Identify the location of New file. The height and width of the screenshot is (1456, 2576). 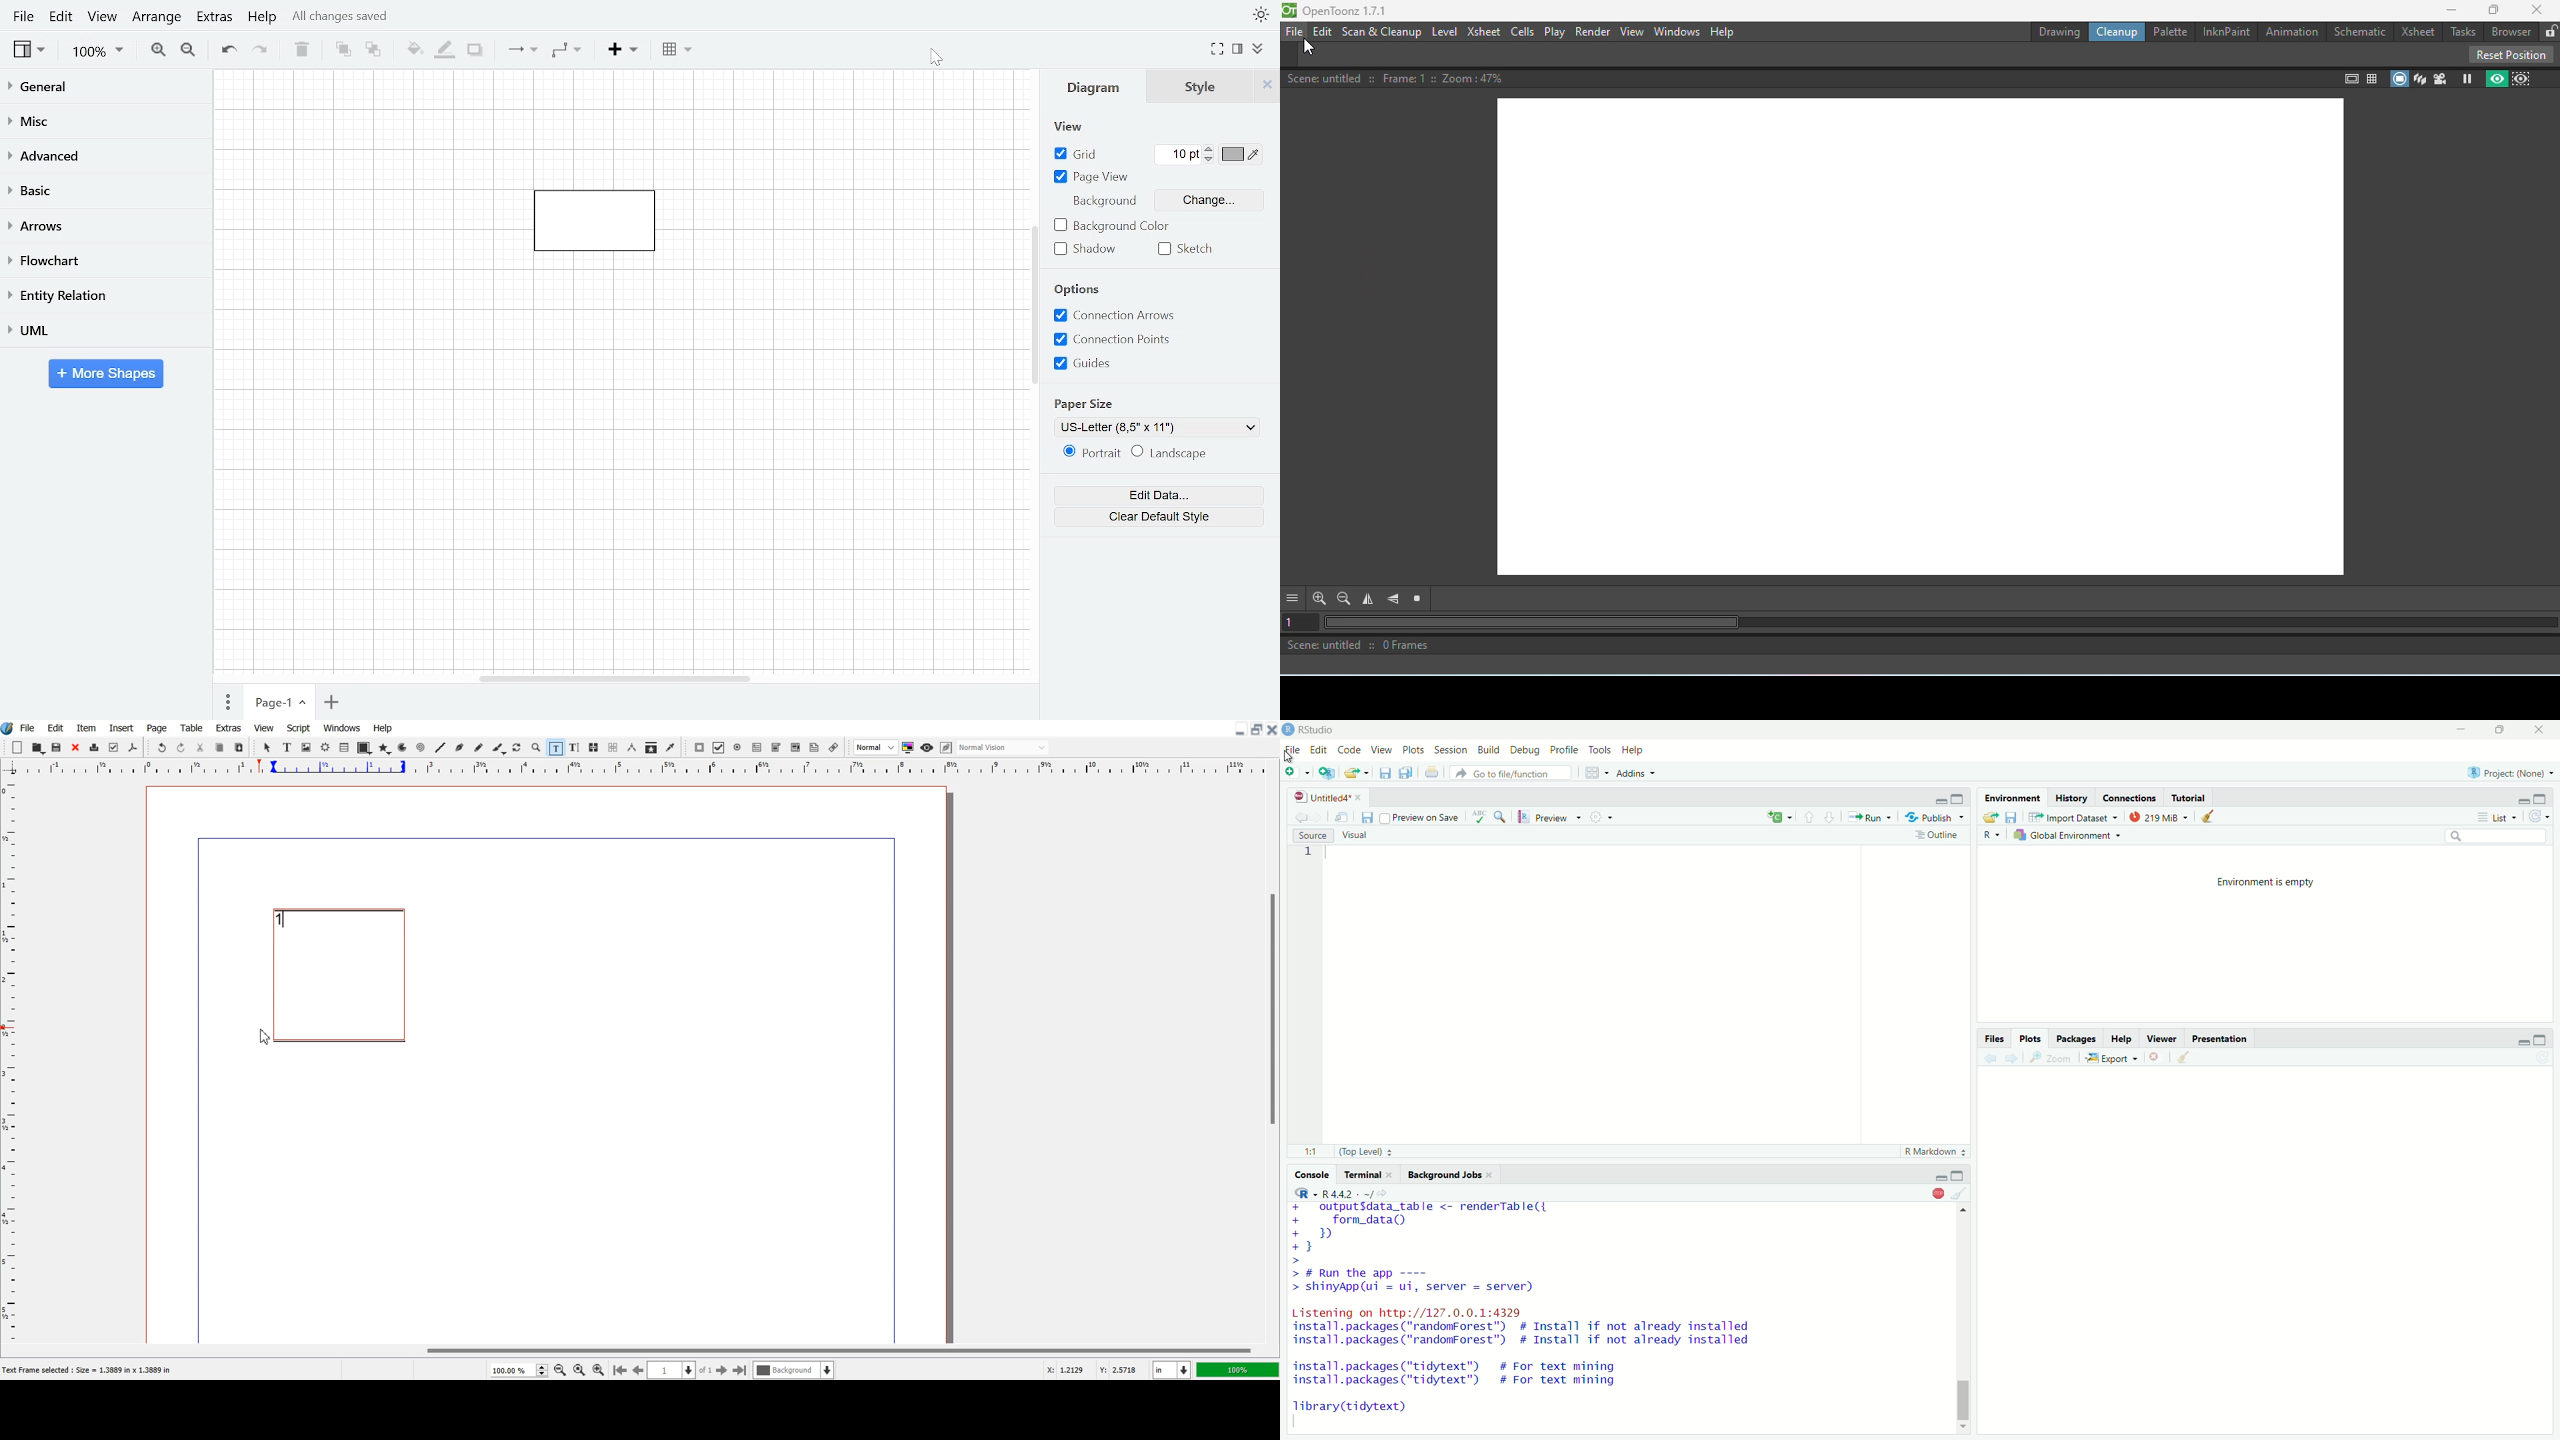
(1296, 772).